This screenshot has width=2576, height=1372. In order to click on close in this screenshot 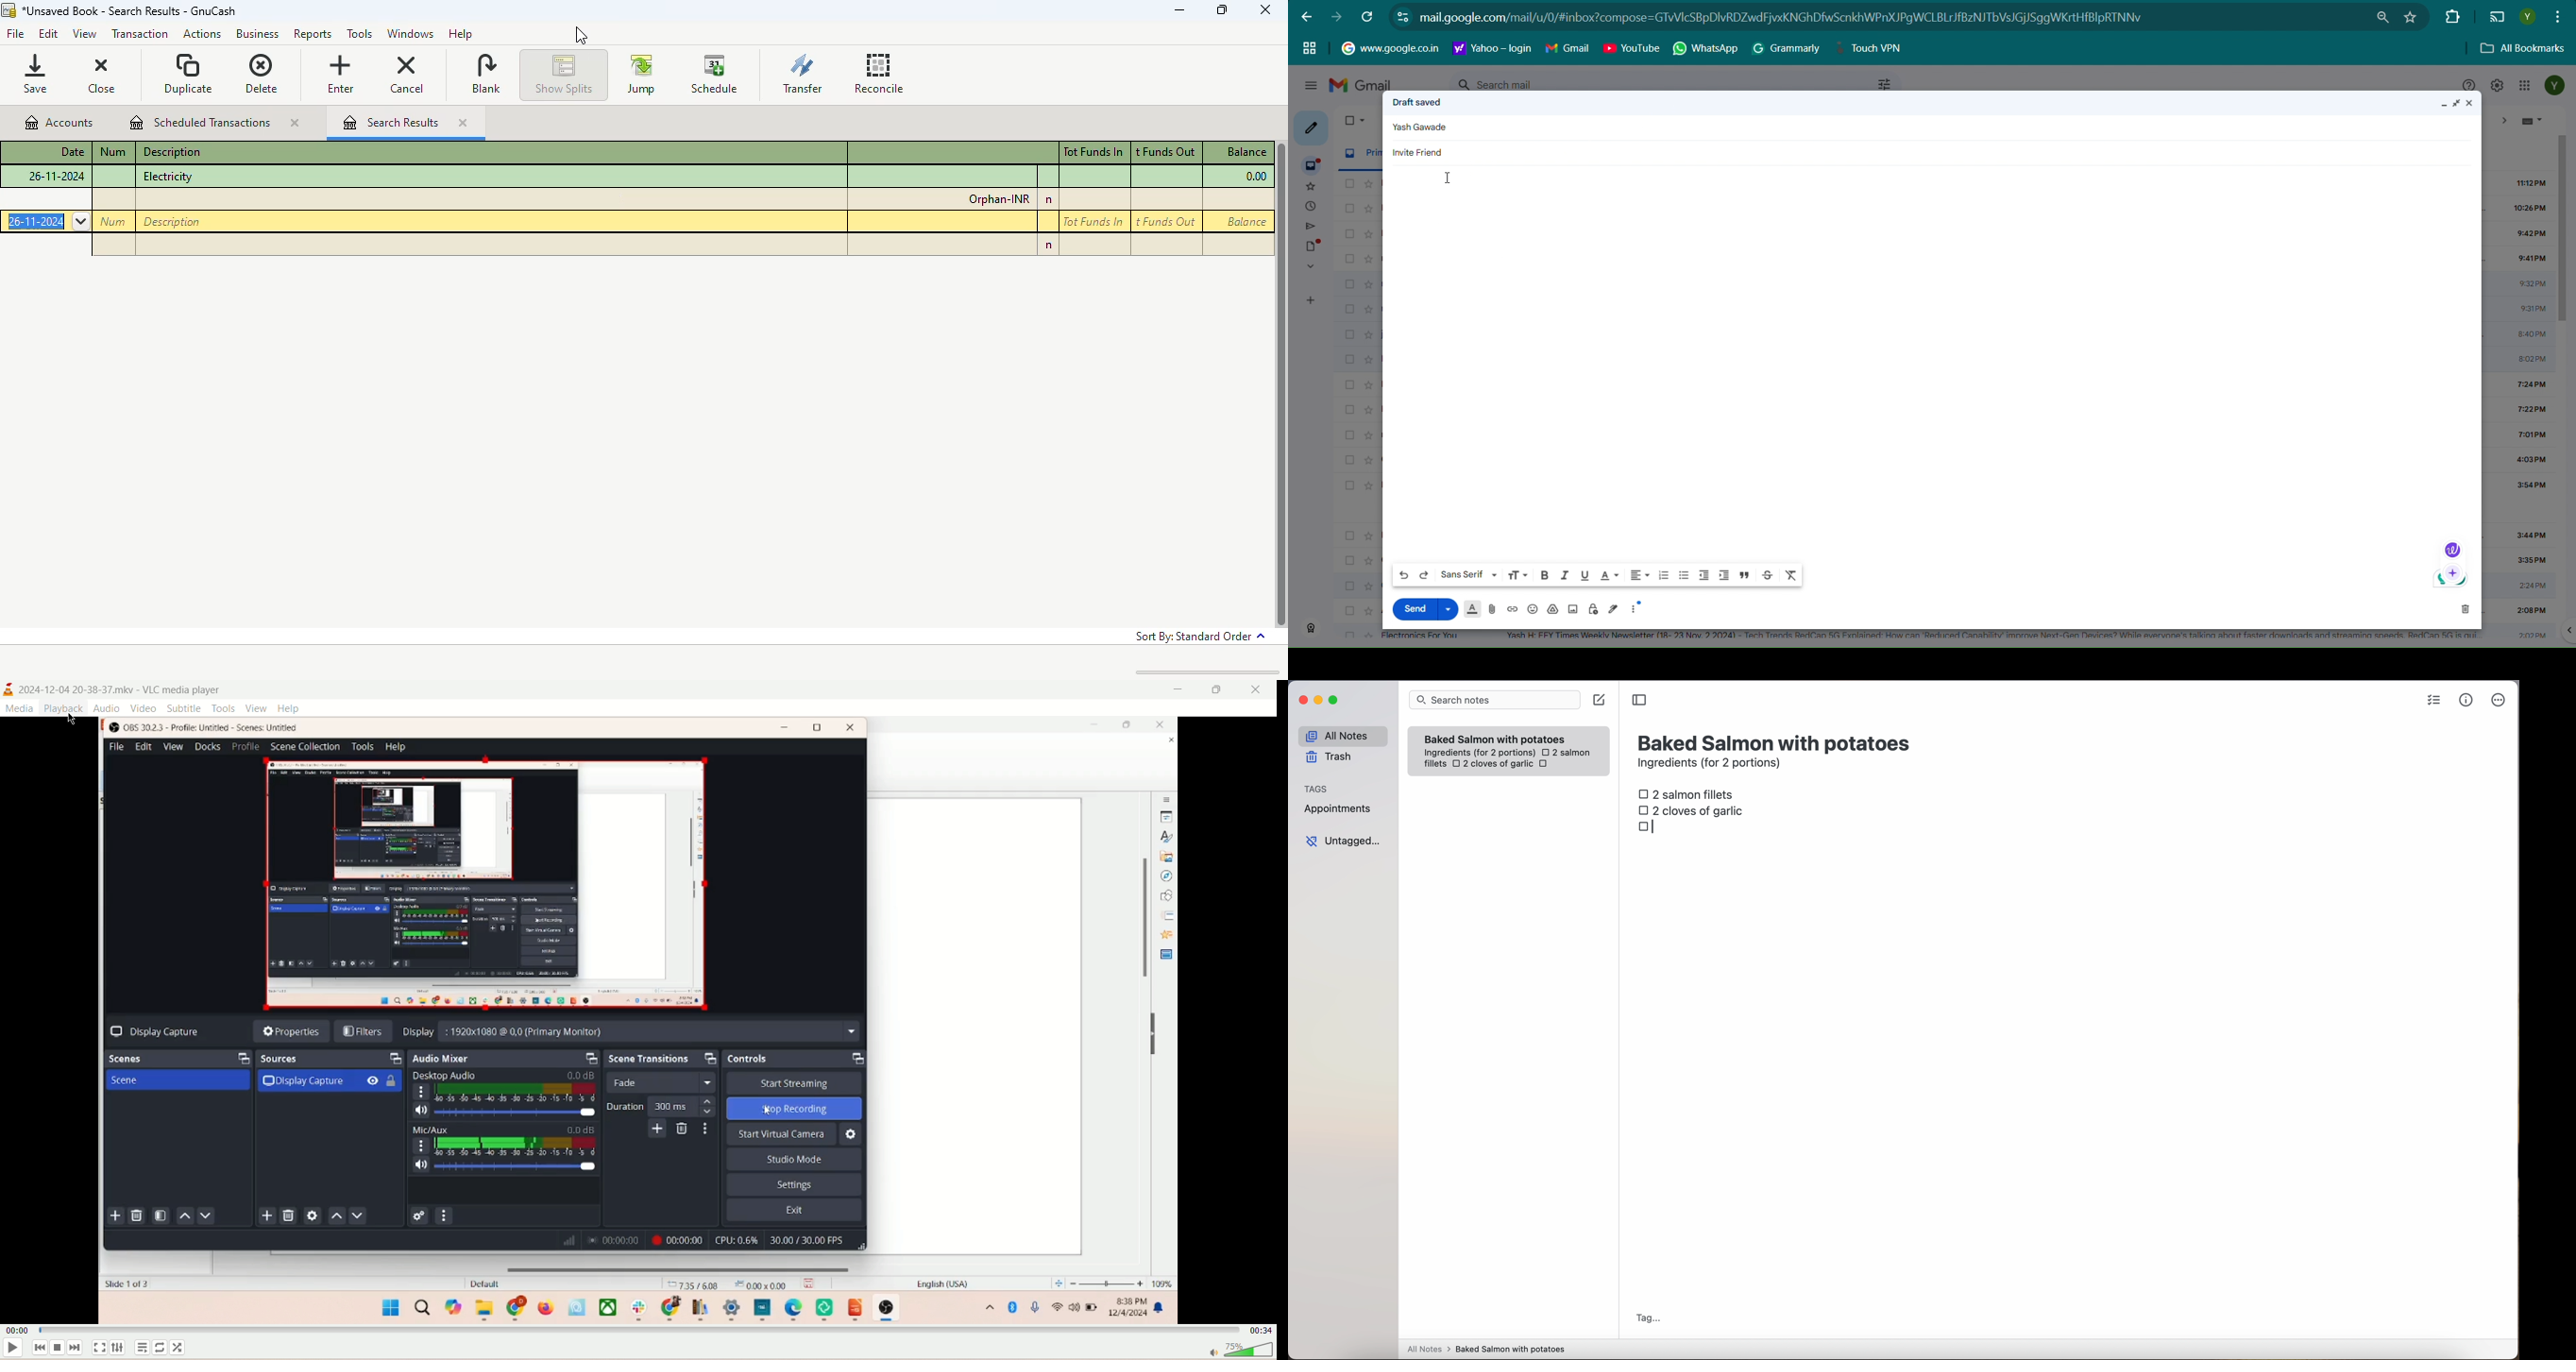, I will do `click(1266, 9)`.